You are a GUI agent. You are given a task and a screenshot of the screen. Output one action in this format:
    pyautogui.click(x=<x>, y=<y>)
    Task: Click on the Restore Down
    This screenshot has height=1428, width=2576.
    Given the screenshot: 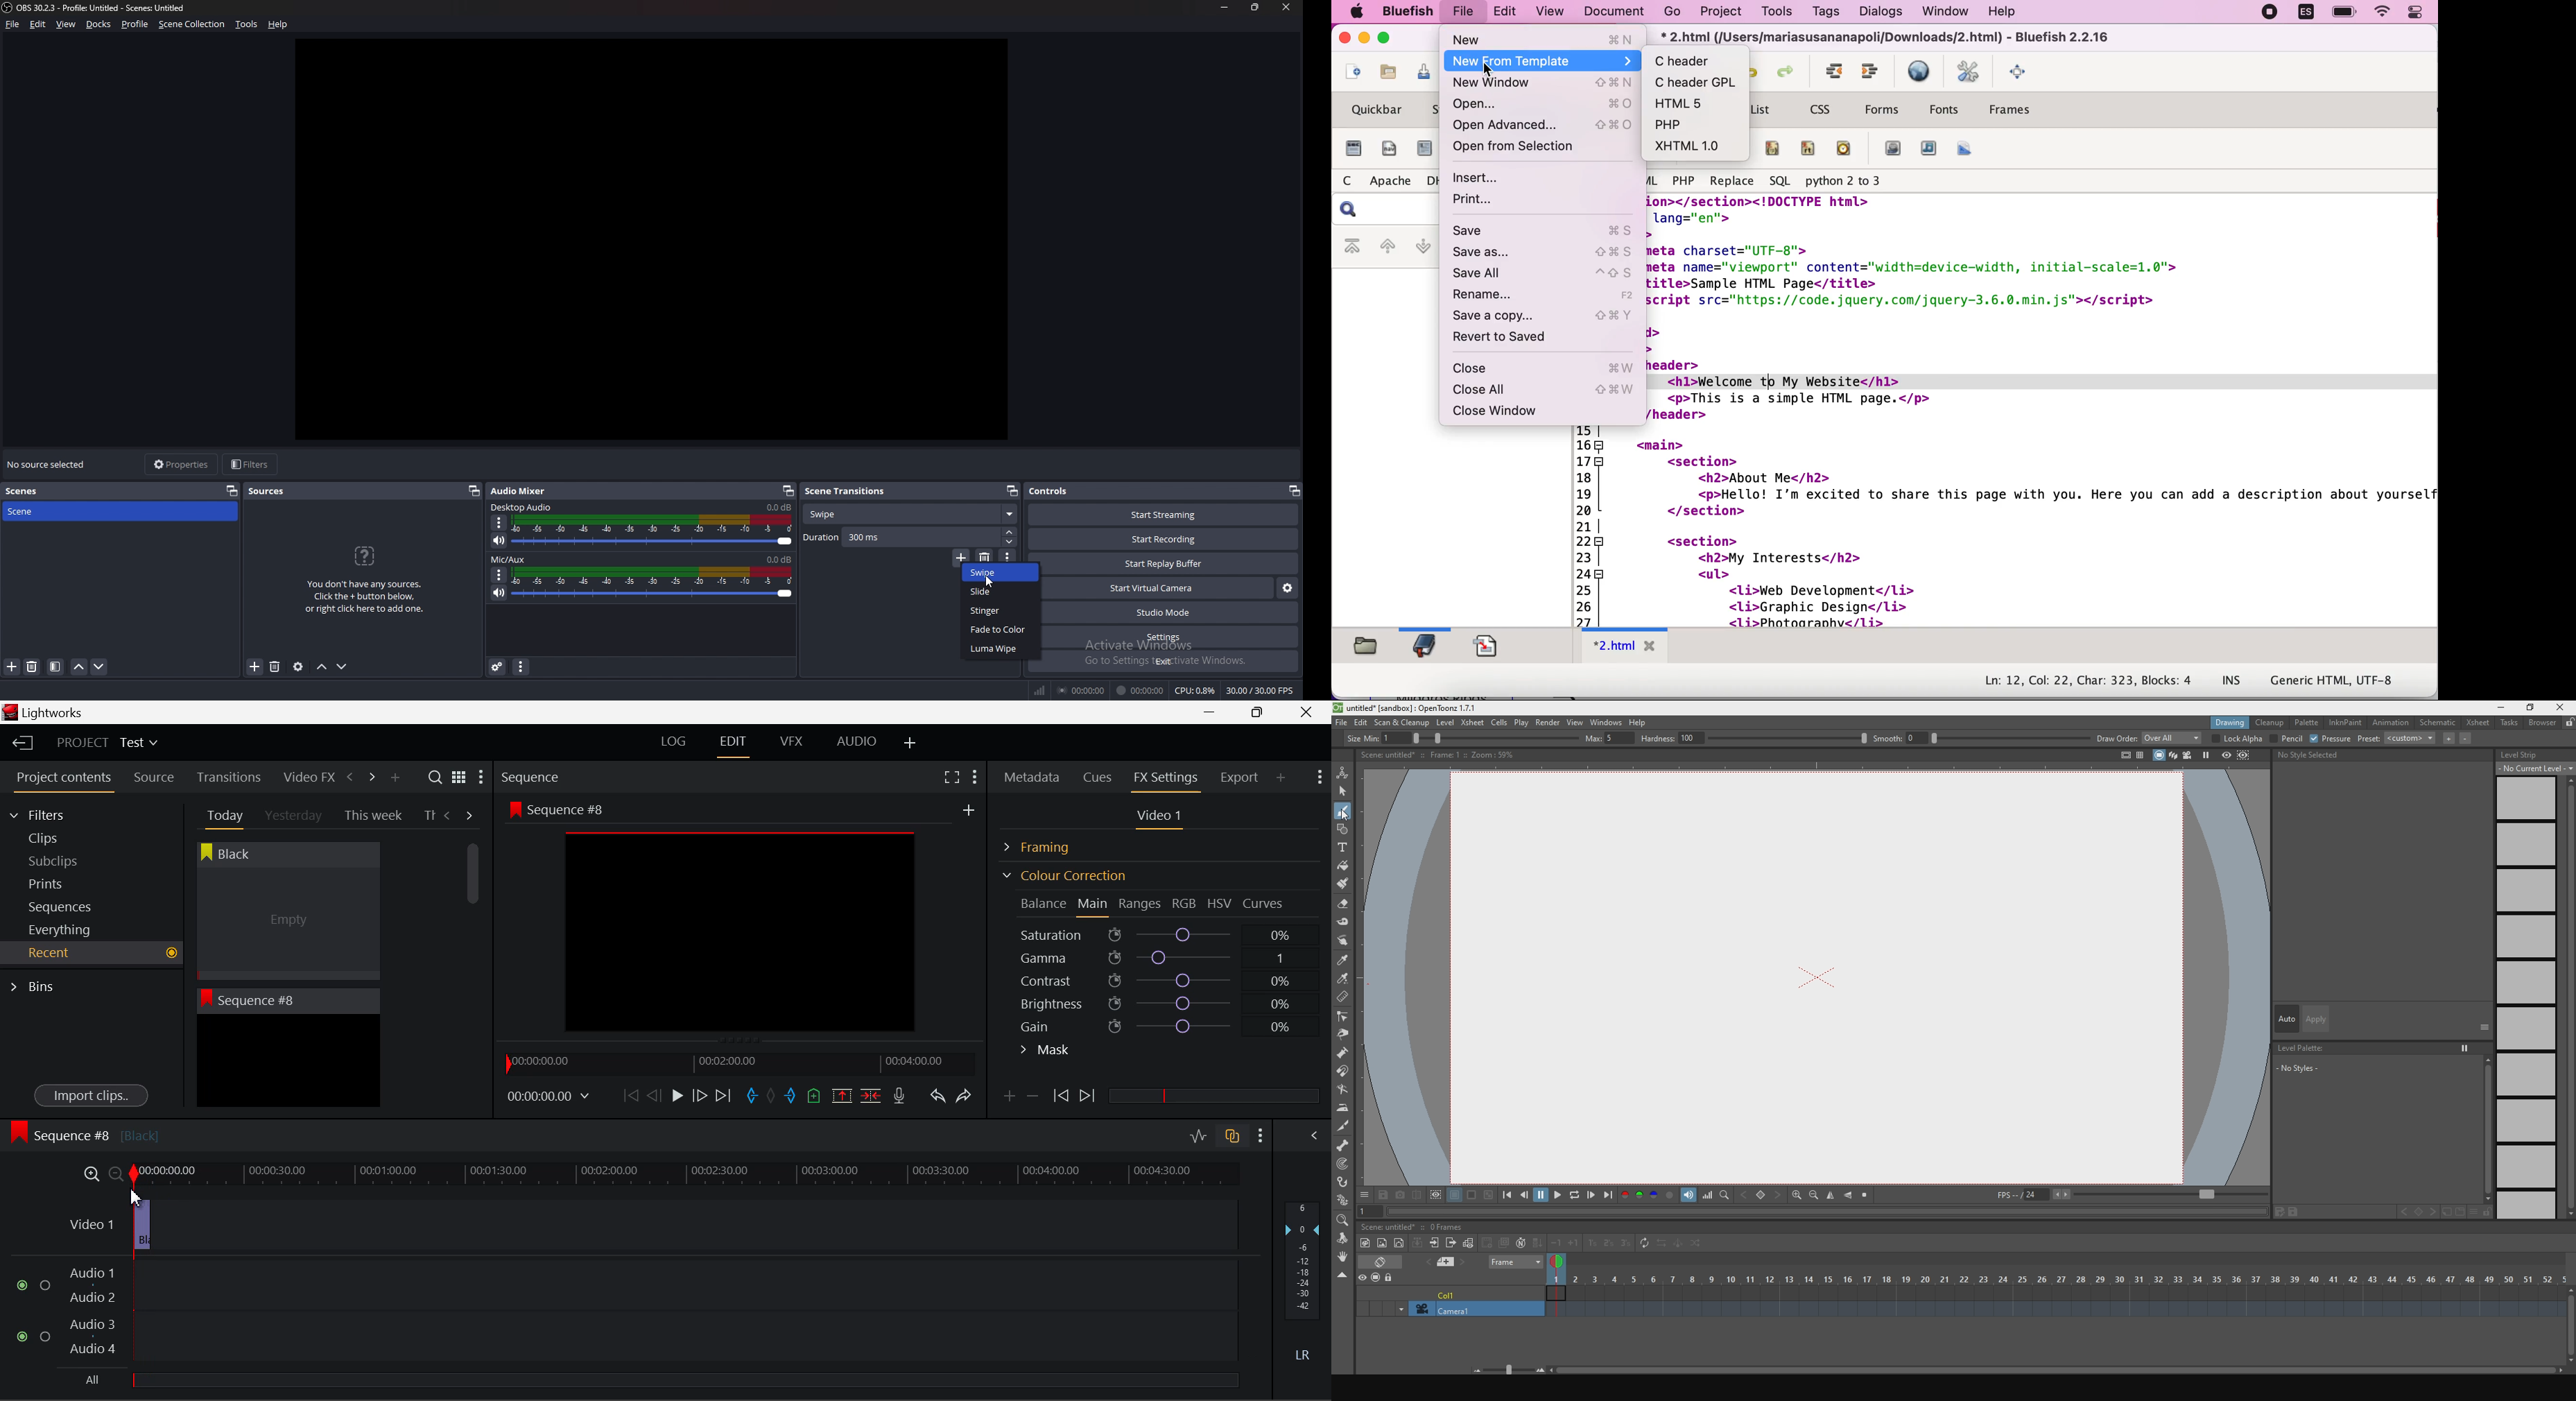 What is the action you would take?
    pyautogui.click(x=1214, y=712)
    